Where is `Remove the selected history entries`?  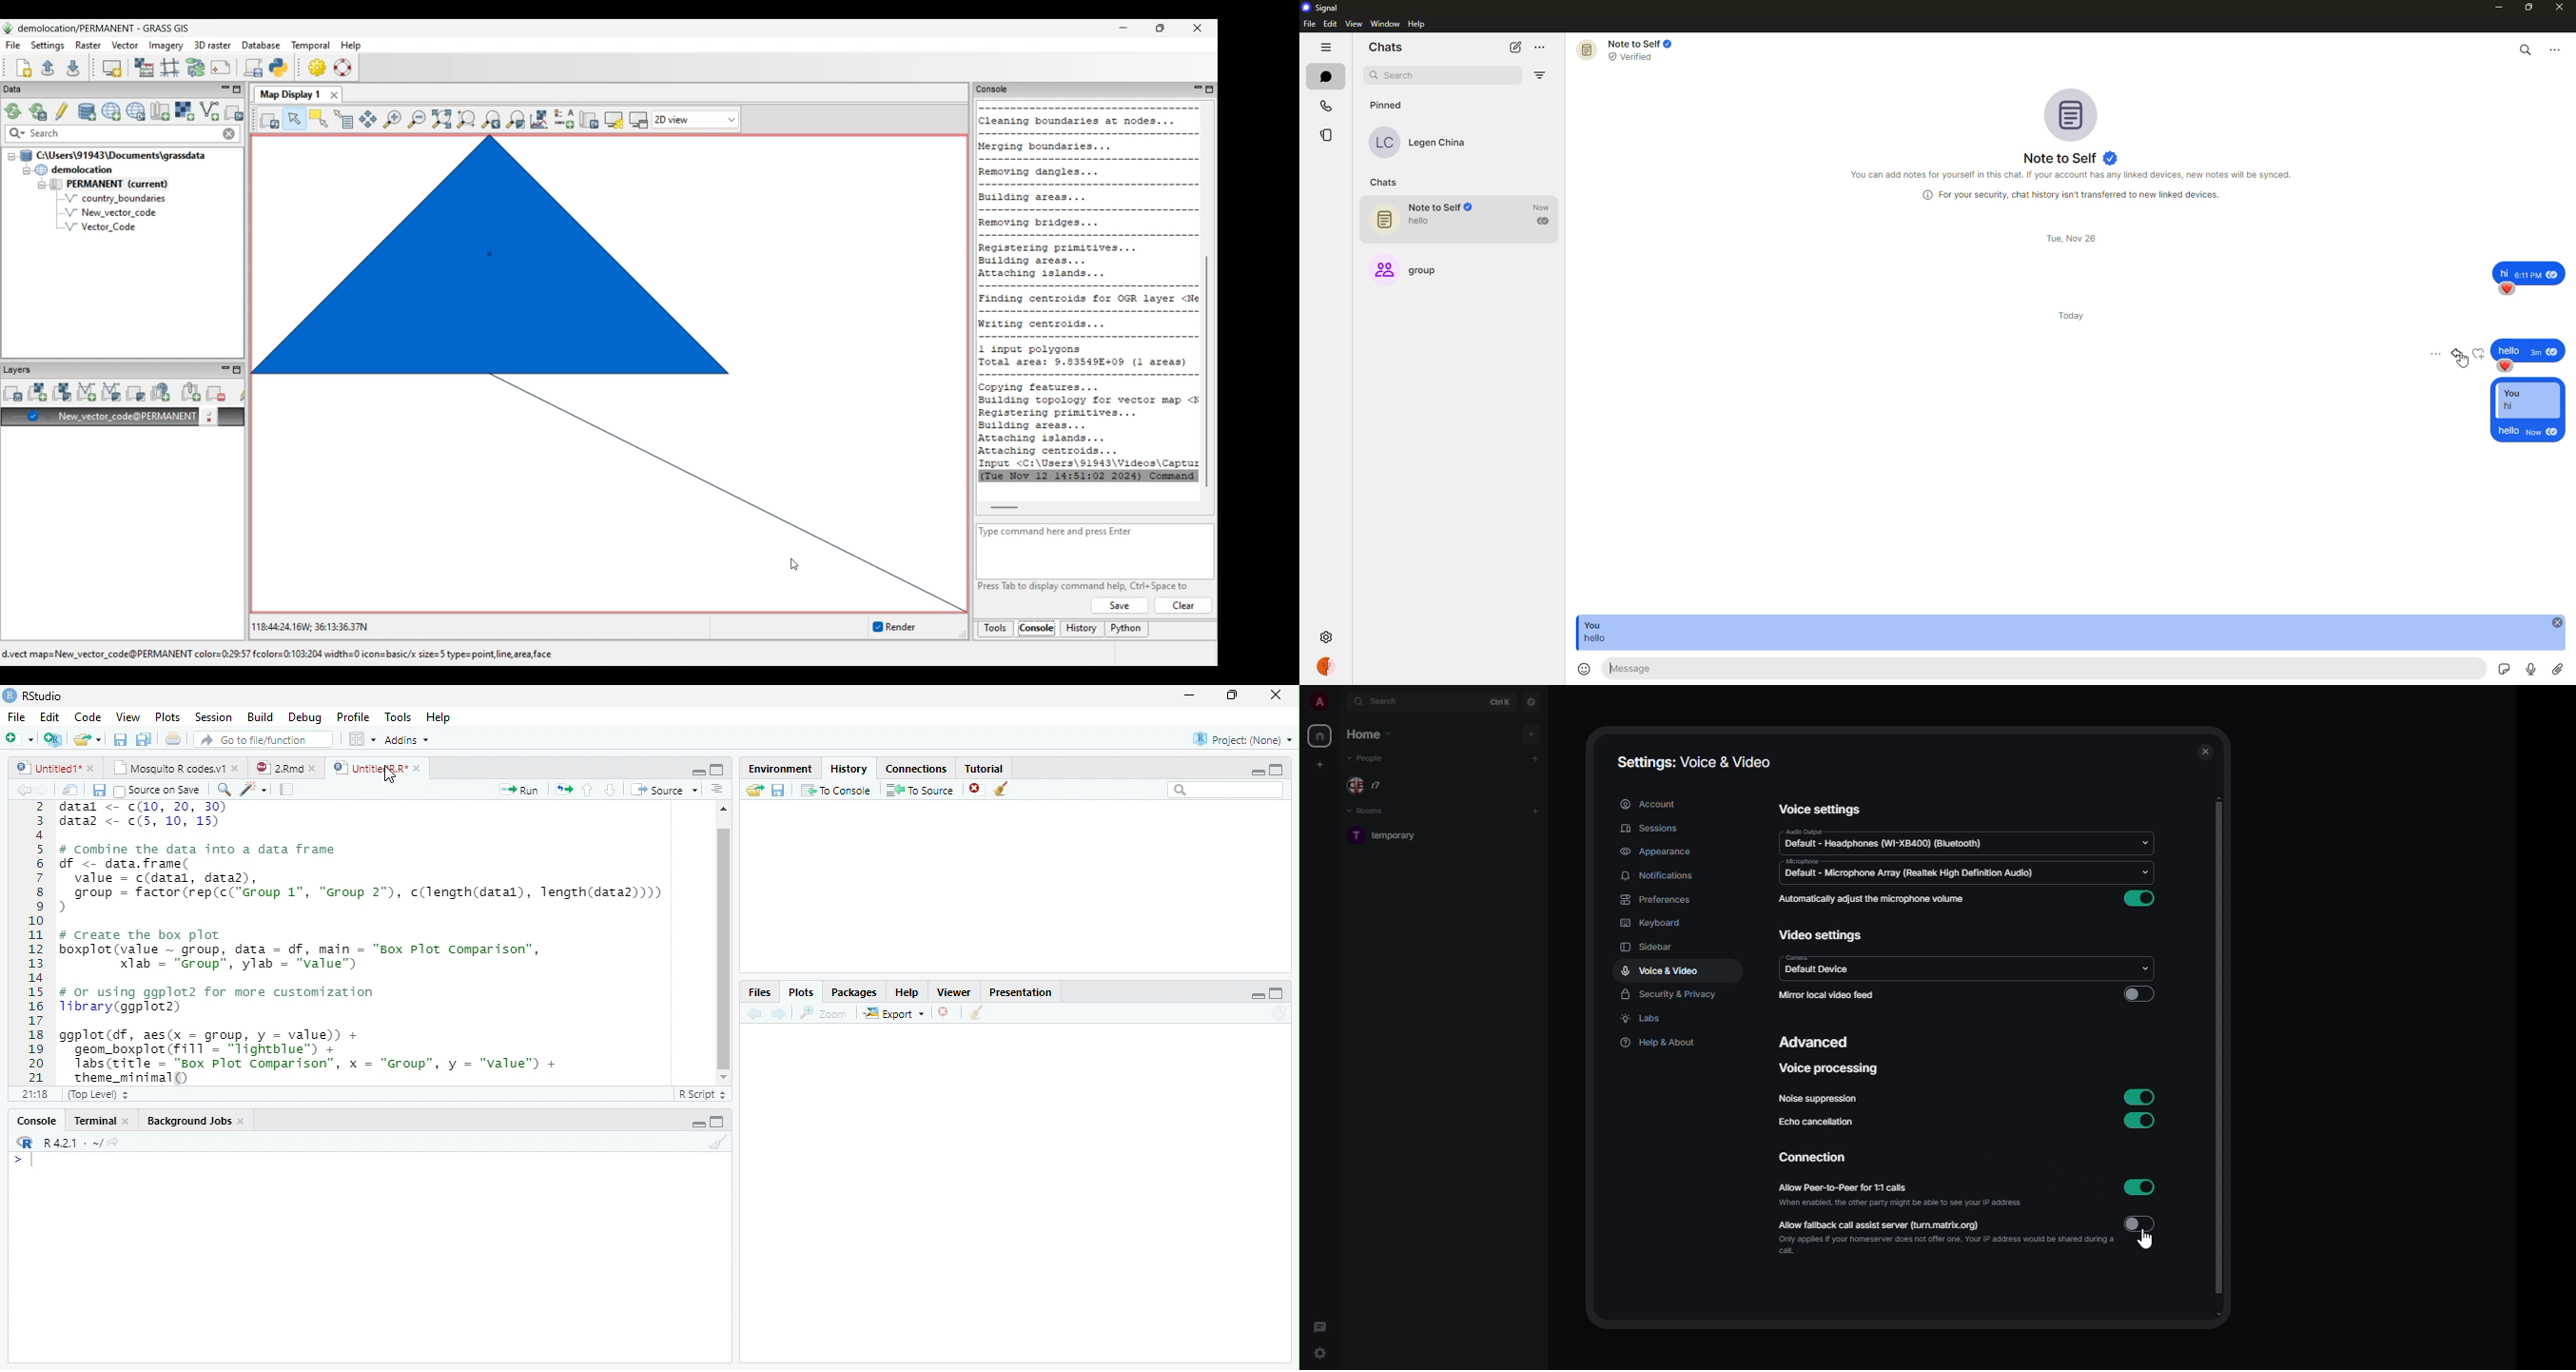 Remove the selected history entries is located at coordinates (976, 789).